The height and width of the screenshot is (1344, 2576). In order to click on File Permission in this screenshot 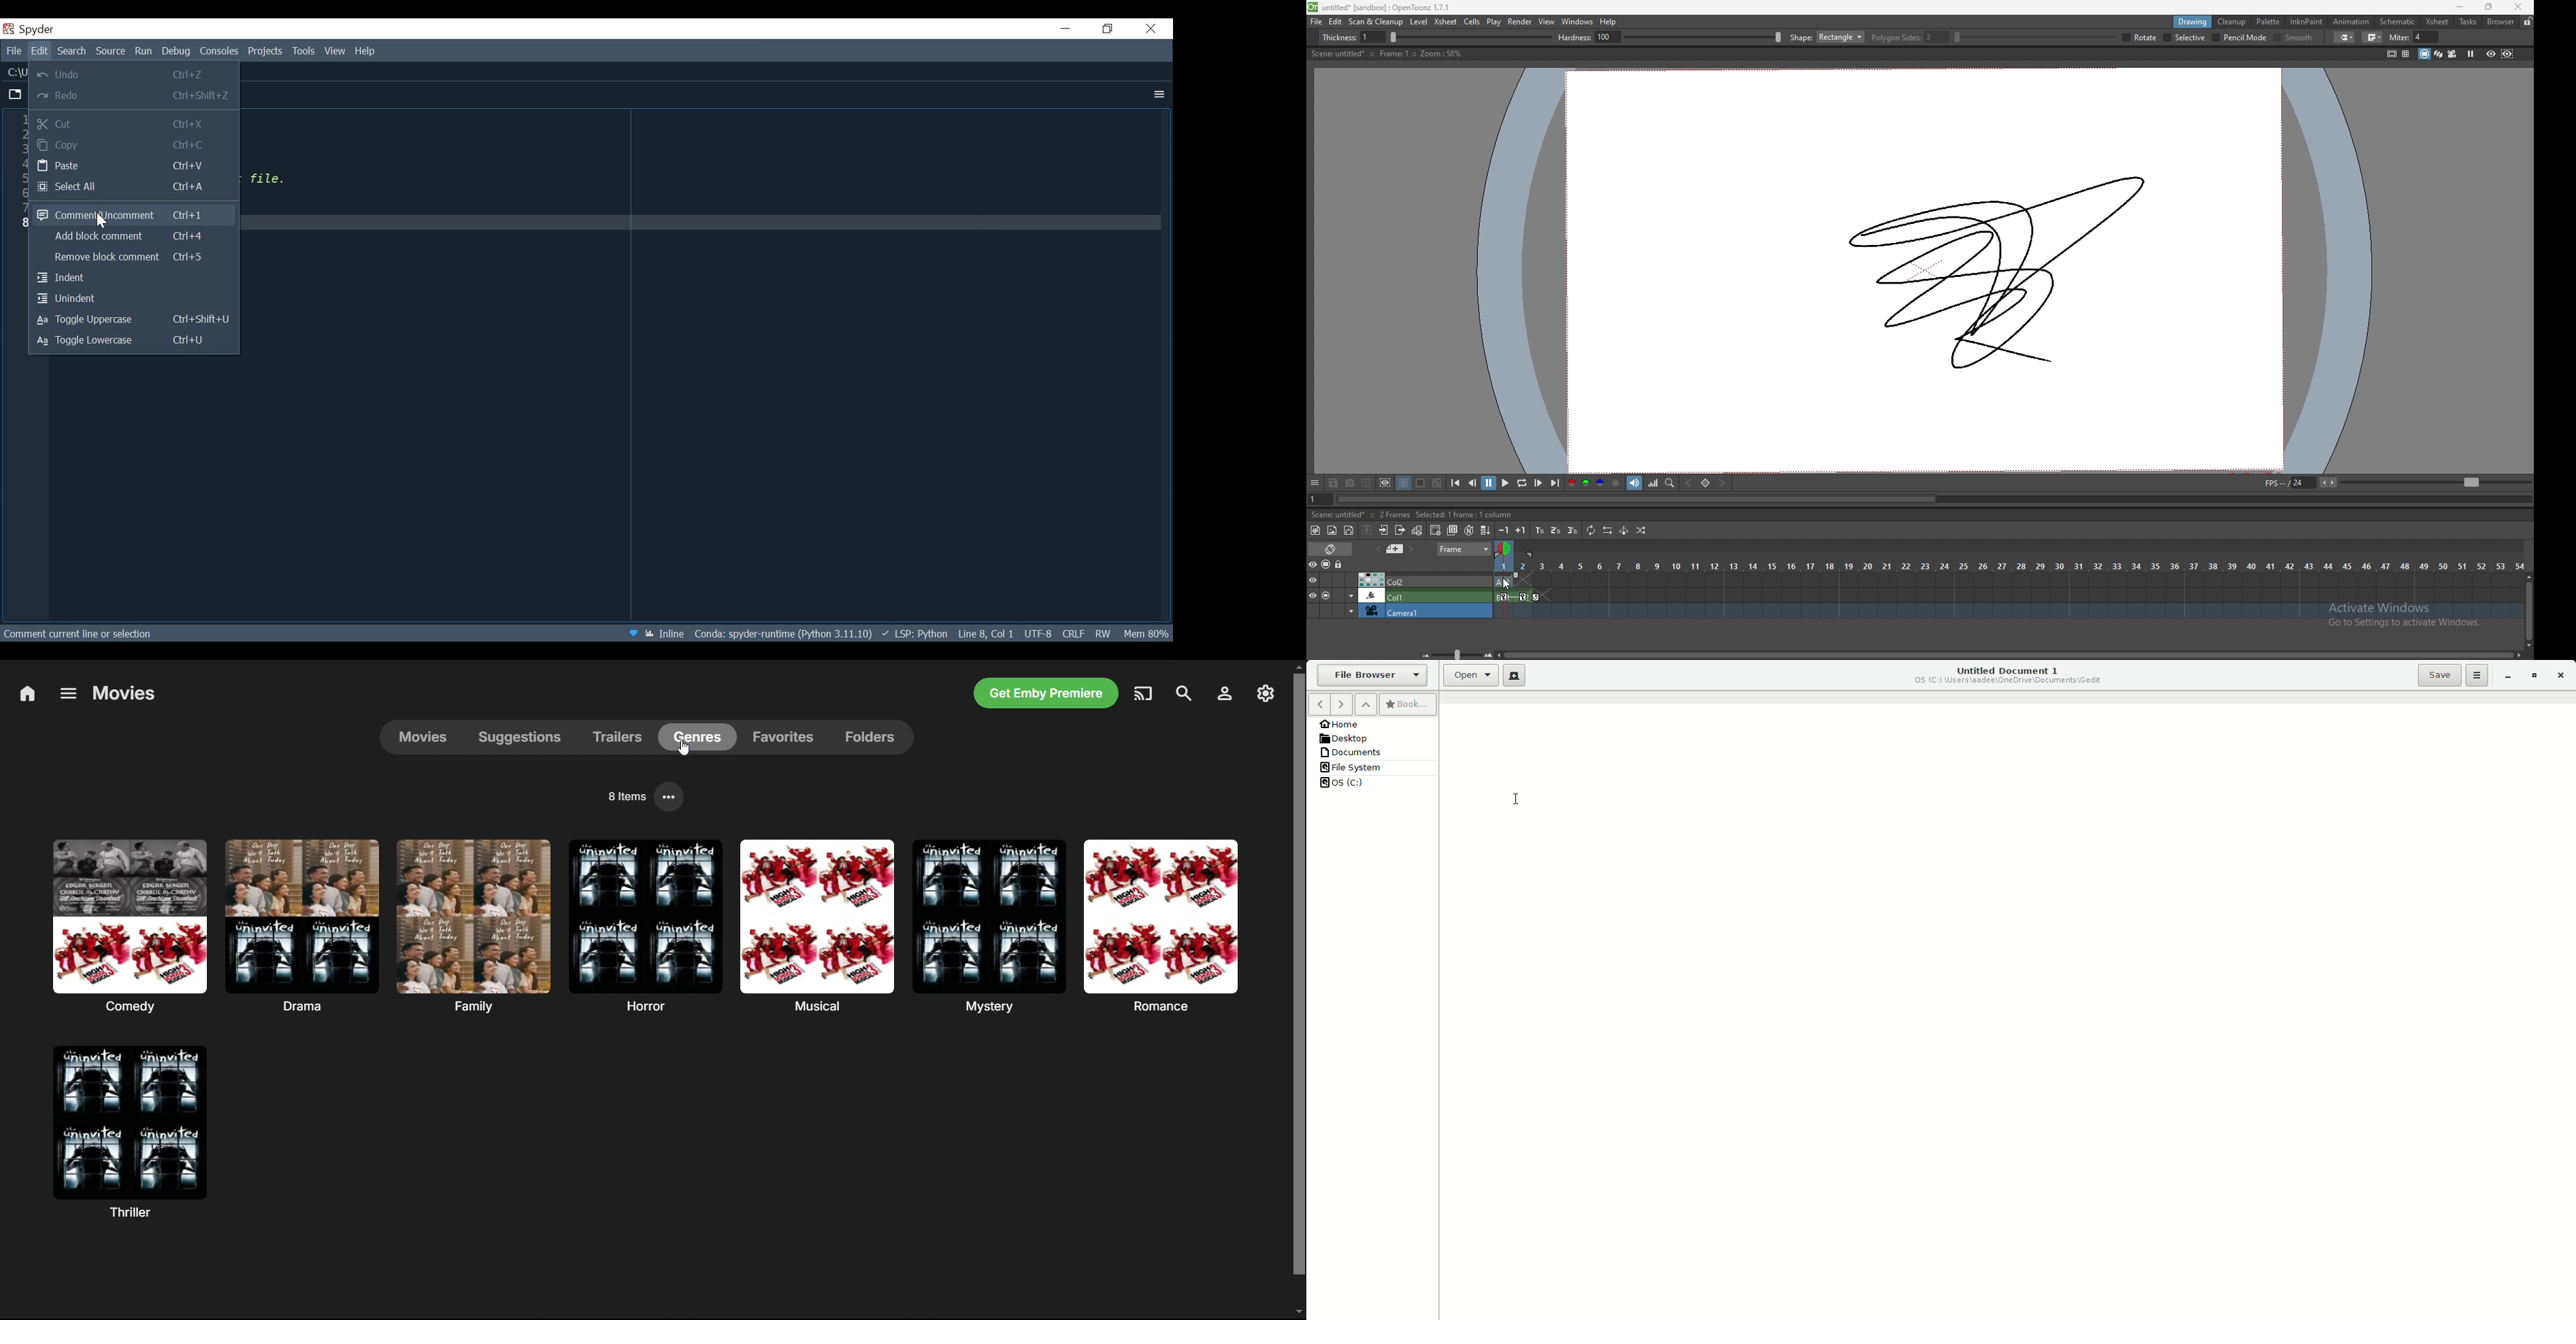, I will do `click(1103, 633)`.